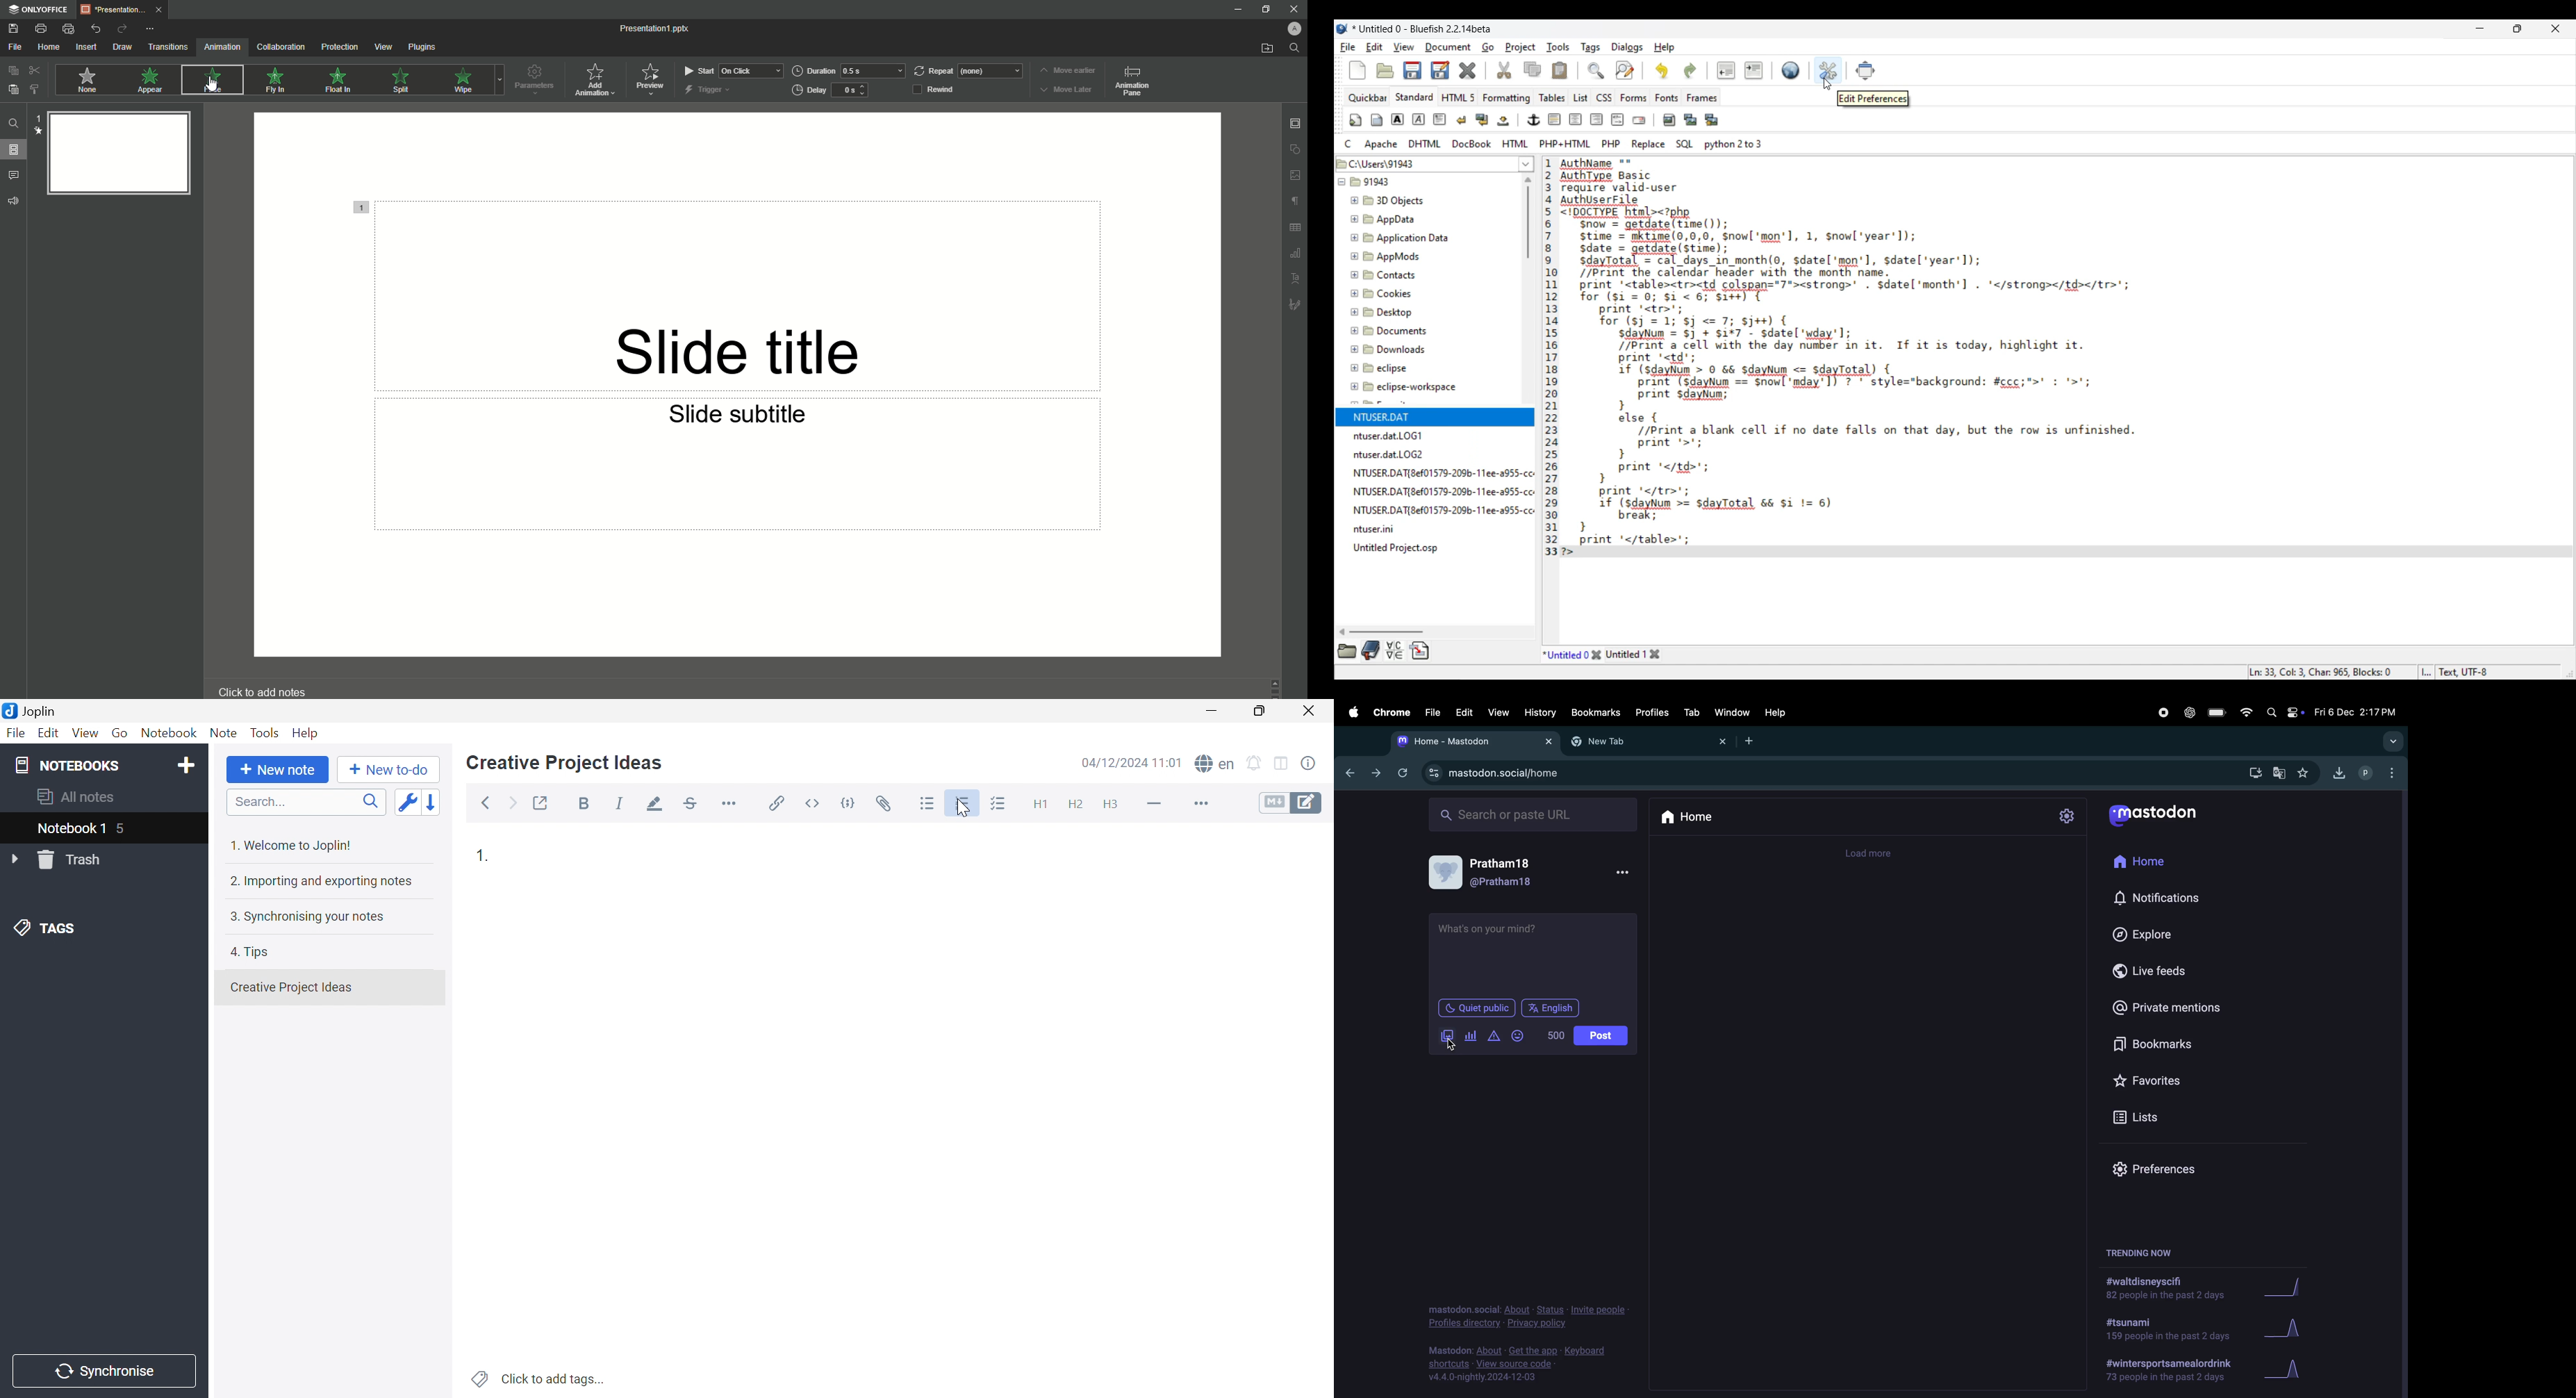 Image resolution: width=2576 pixels, height=1400 pixels. Describe the element at coordinates (14, 29) in the screenshot. I see `Save` at that location.